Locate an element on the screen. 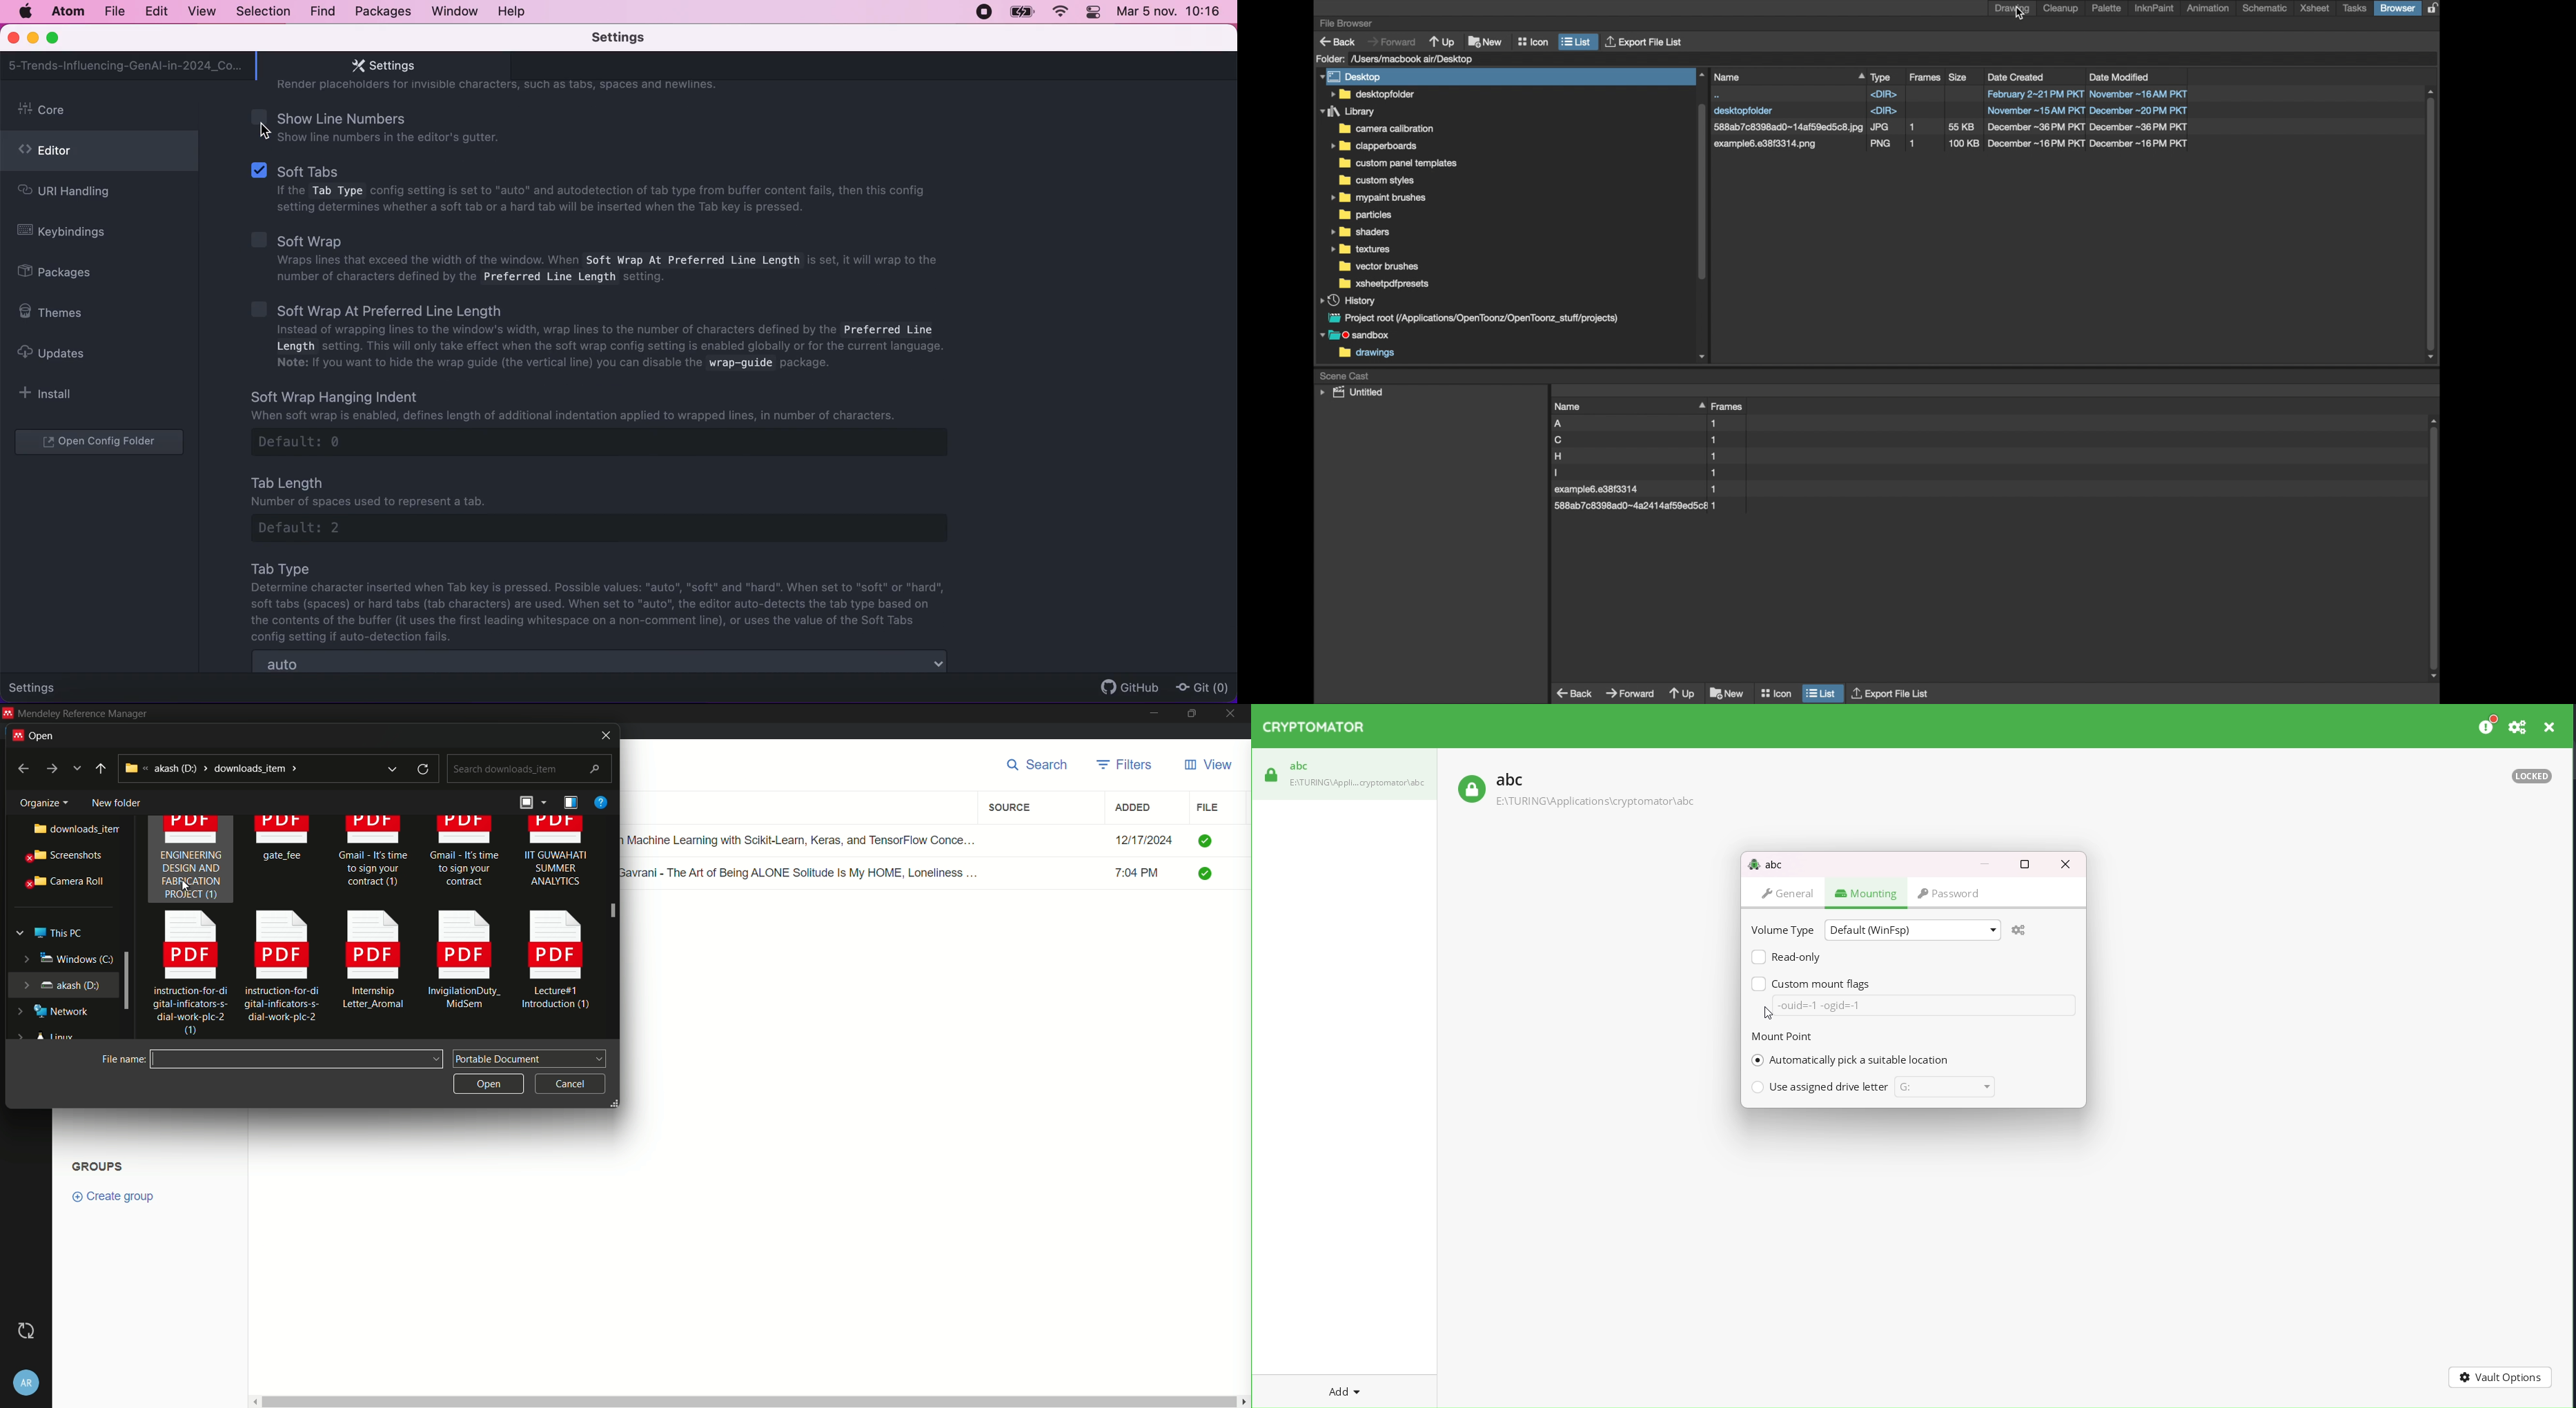 The width and height of the screenshot is (2576, 1428). soft tabs is located at coordinates (594, 191).